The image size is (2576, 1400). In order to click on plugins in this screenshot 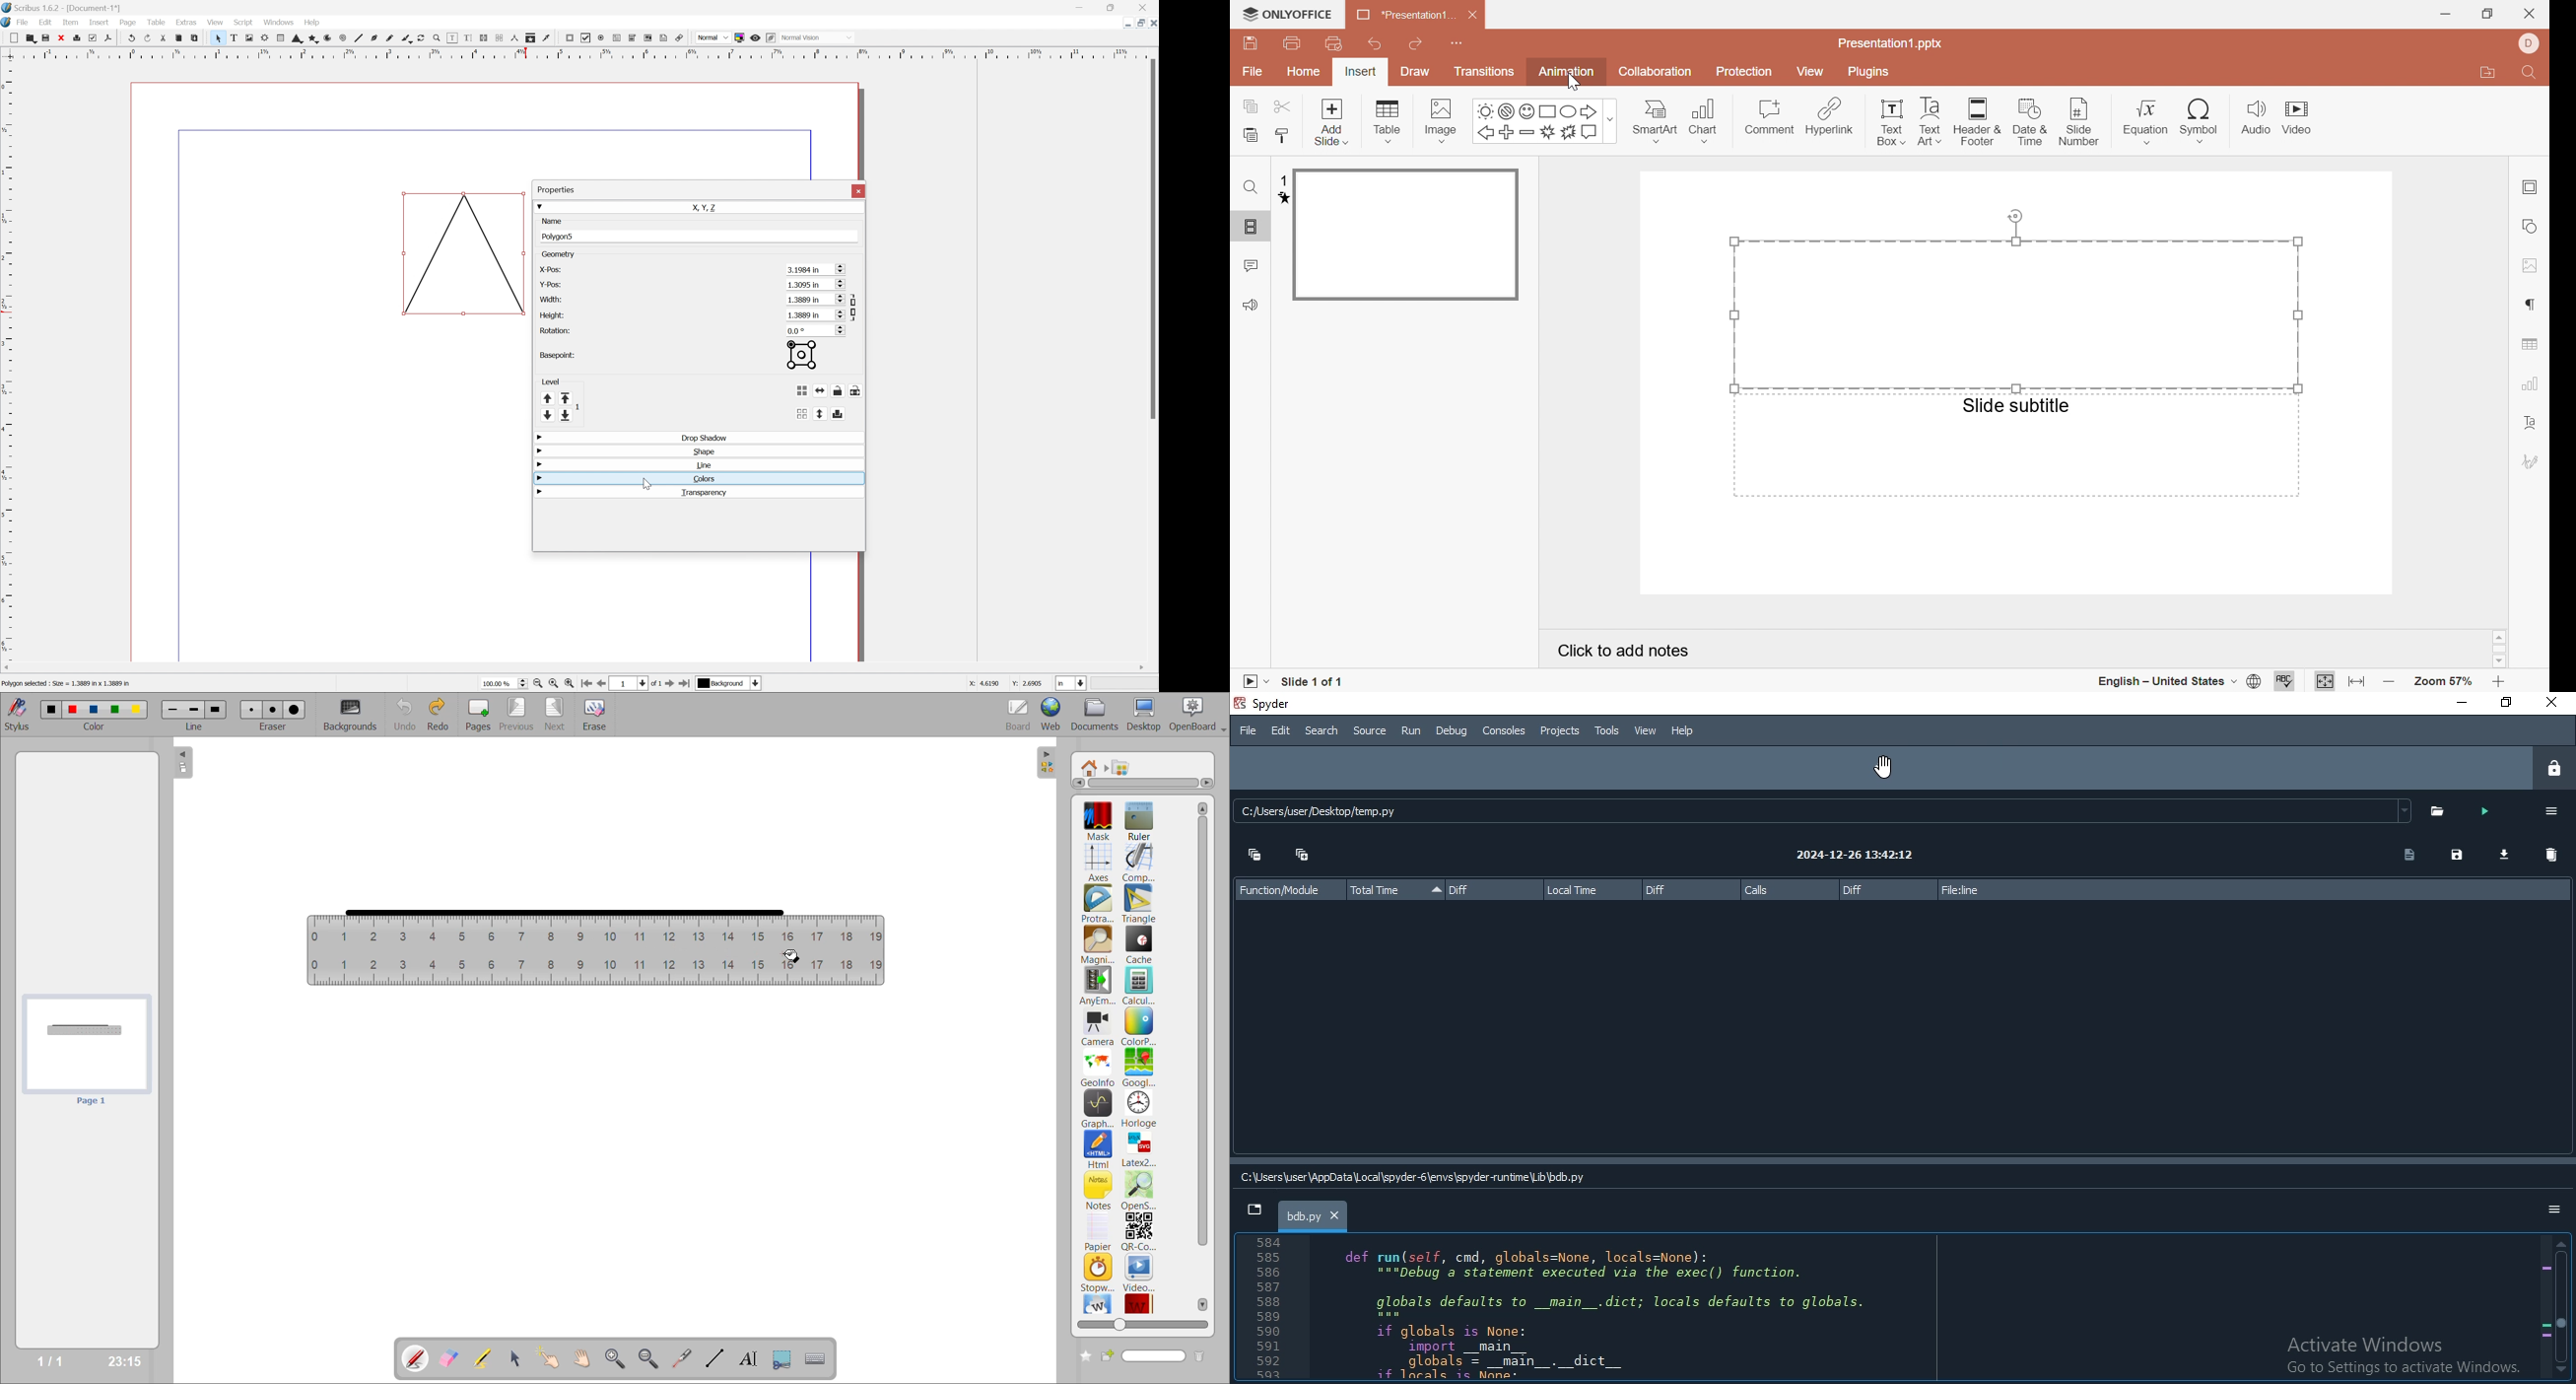, I will do `click(1869, 72)`.